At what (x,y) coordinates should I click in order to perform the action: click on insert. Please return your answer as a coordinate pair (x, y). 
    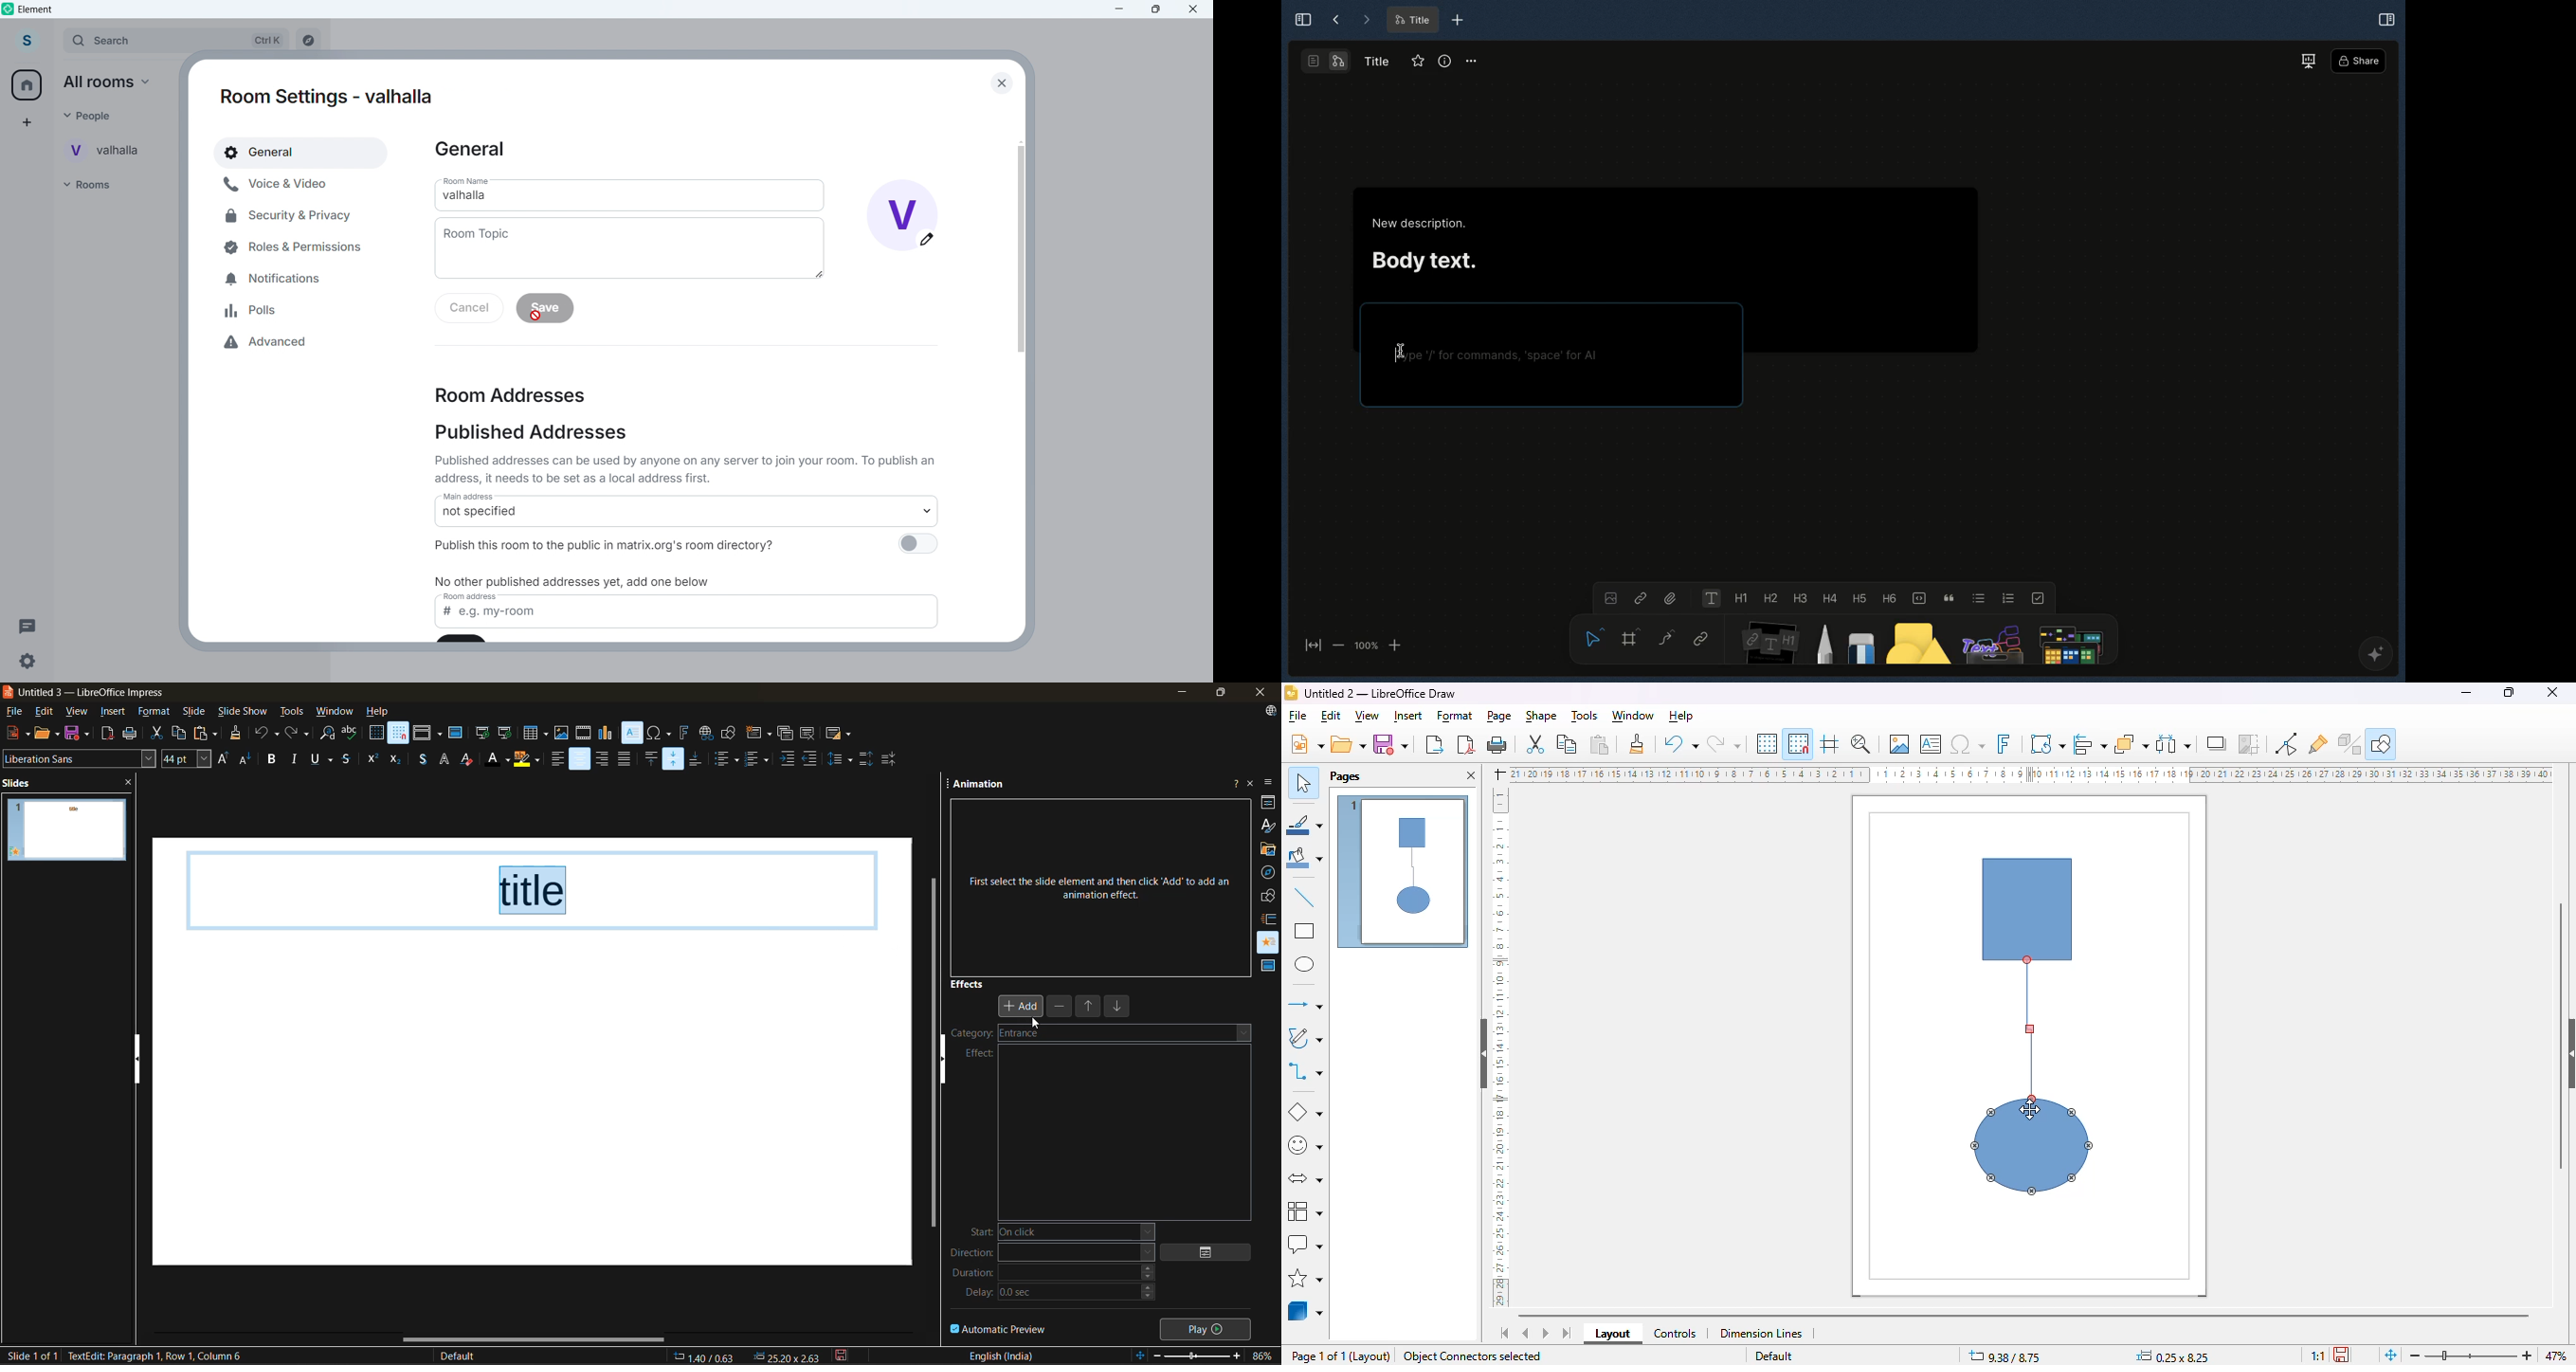
    Looking at the image, I should click on (1407, 716).